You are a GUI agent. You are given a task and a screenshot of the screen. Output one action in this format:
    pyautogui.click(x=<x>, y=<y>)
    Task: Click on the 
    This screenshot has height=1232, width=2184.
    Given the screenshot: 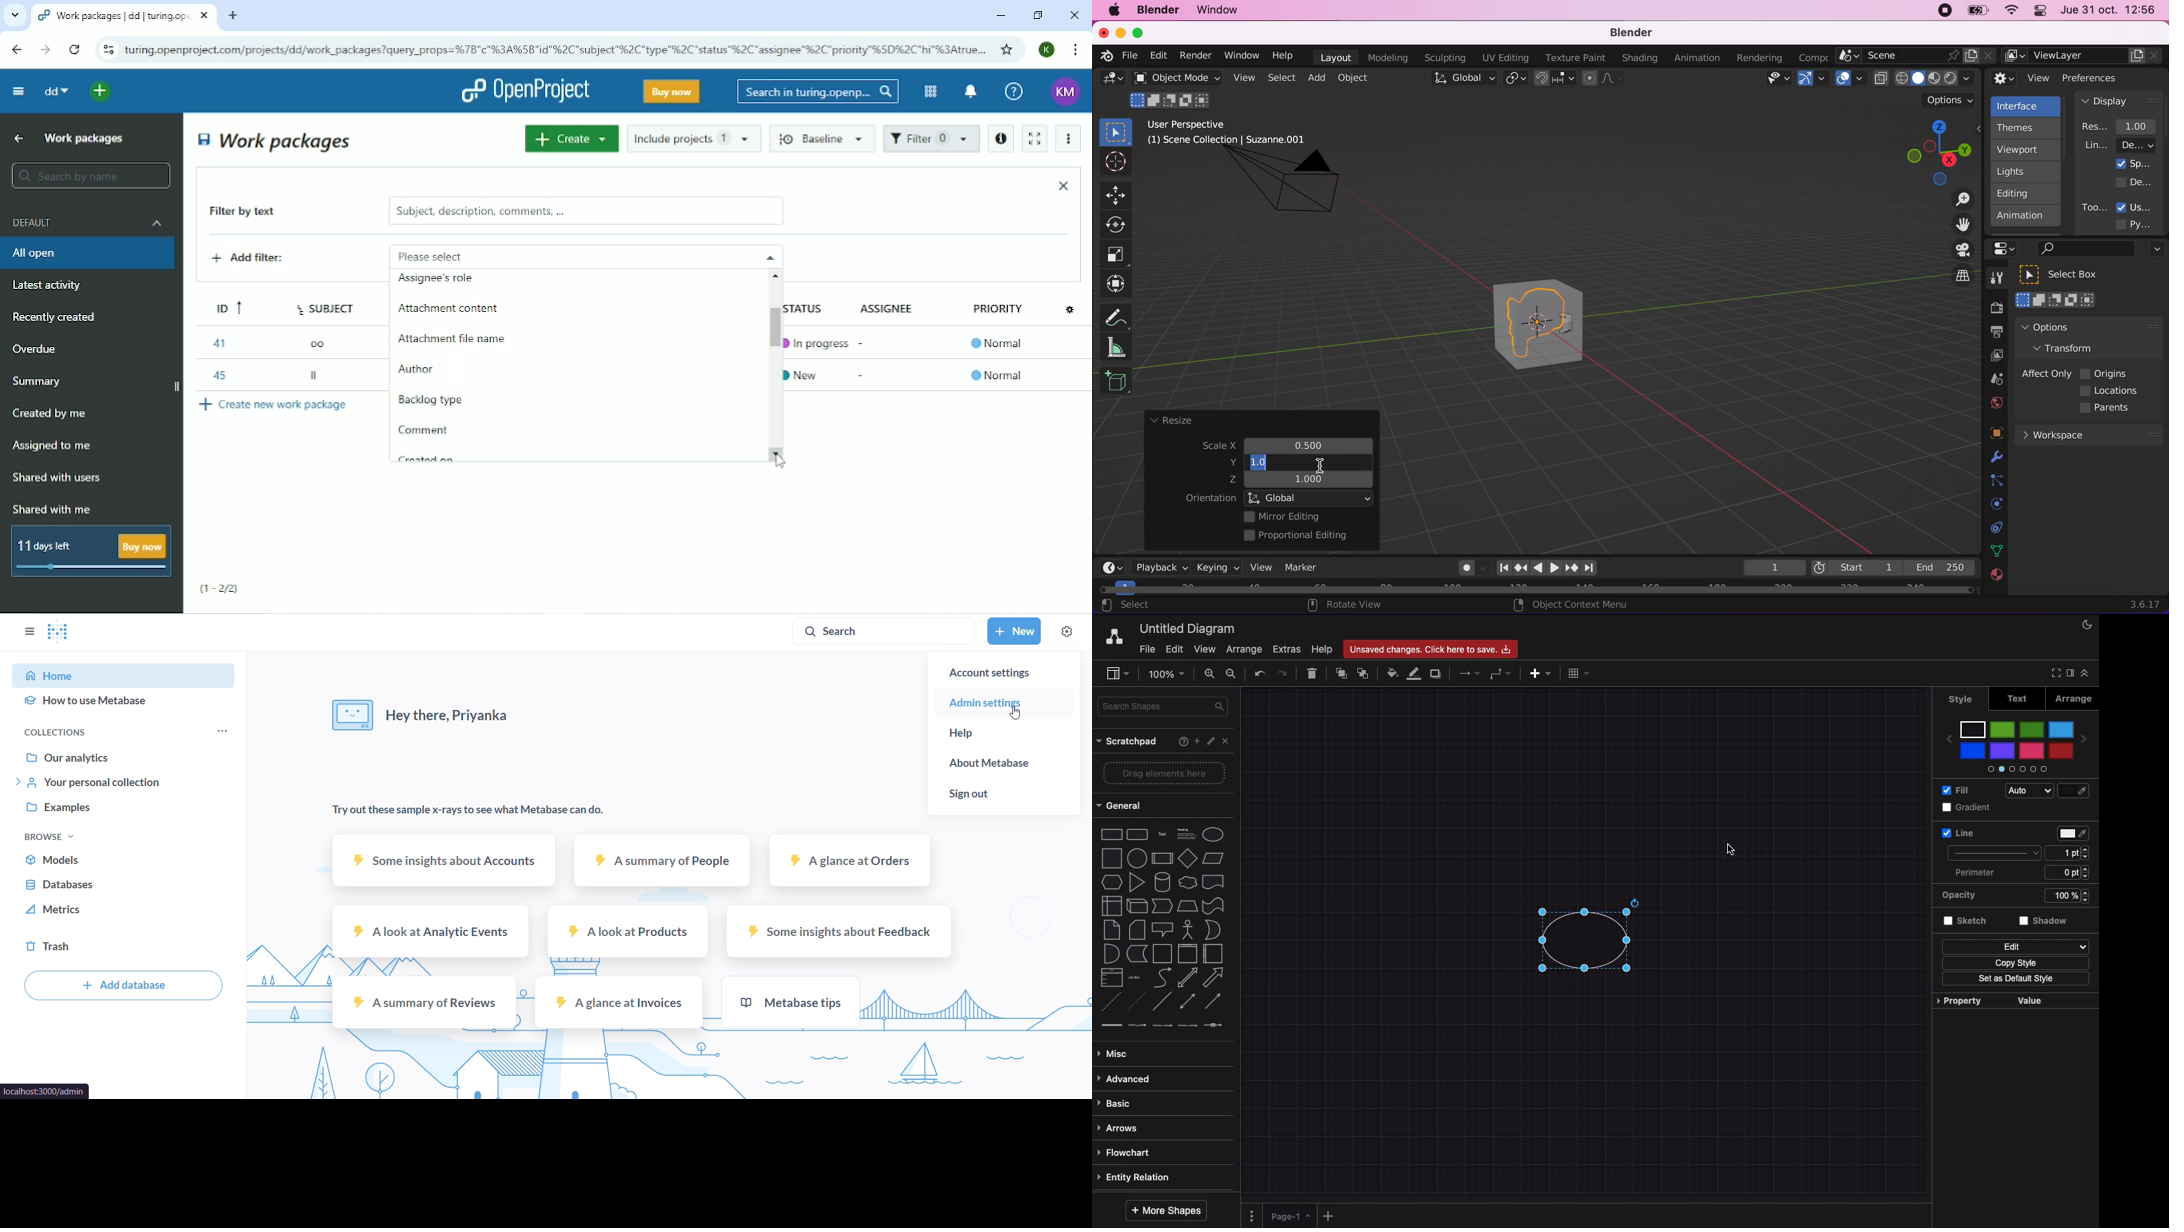 What is the action you would take?
    pyautogui.click(x=1120, y=225)
    